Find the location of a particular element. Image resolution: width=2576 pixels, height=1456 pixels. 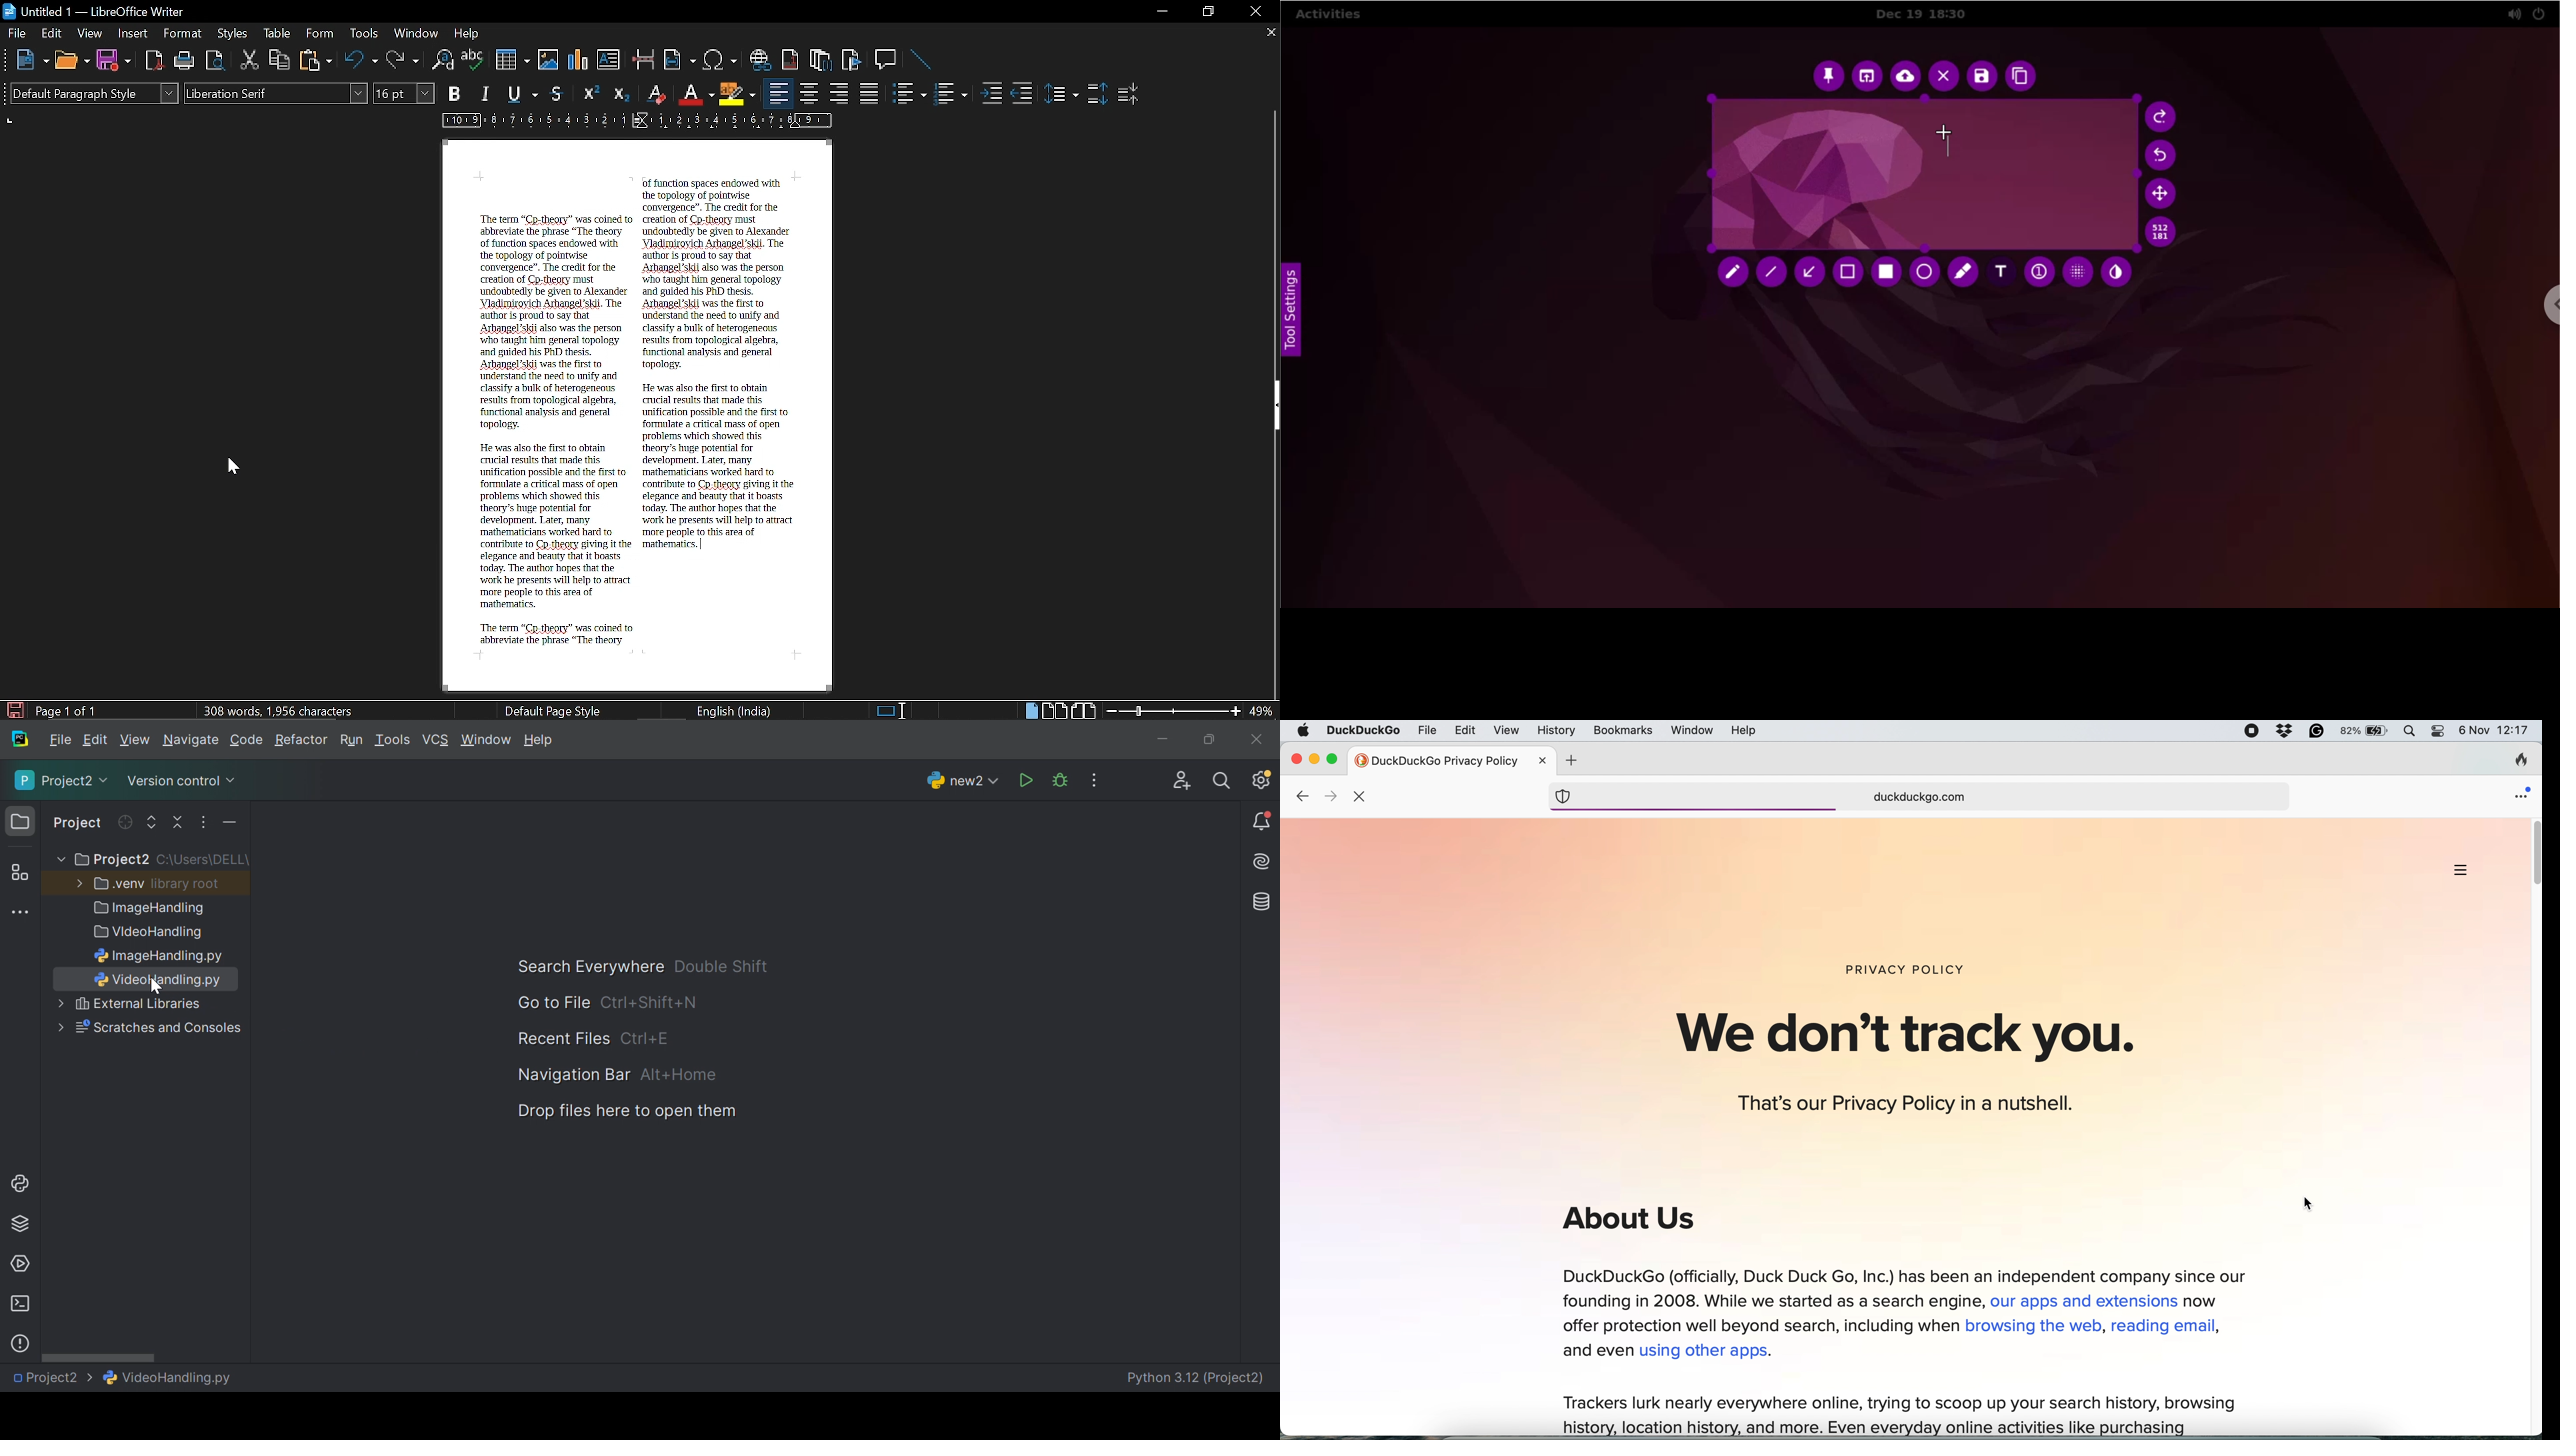

Save is located at coordinates (13, 710).